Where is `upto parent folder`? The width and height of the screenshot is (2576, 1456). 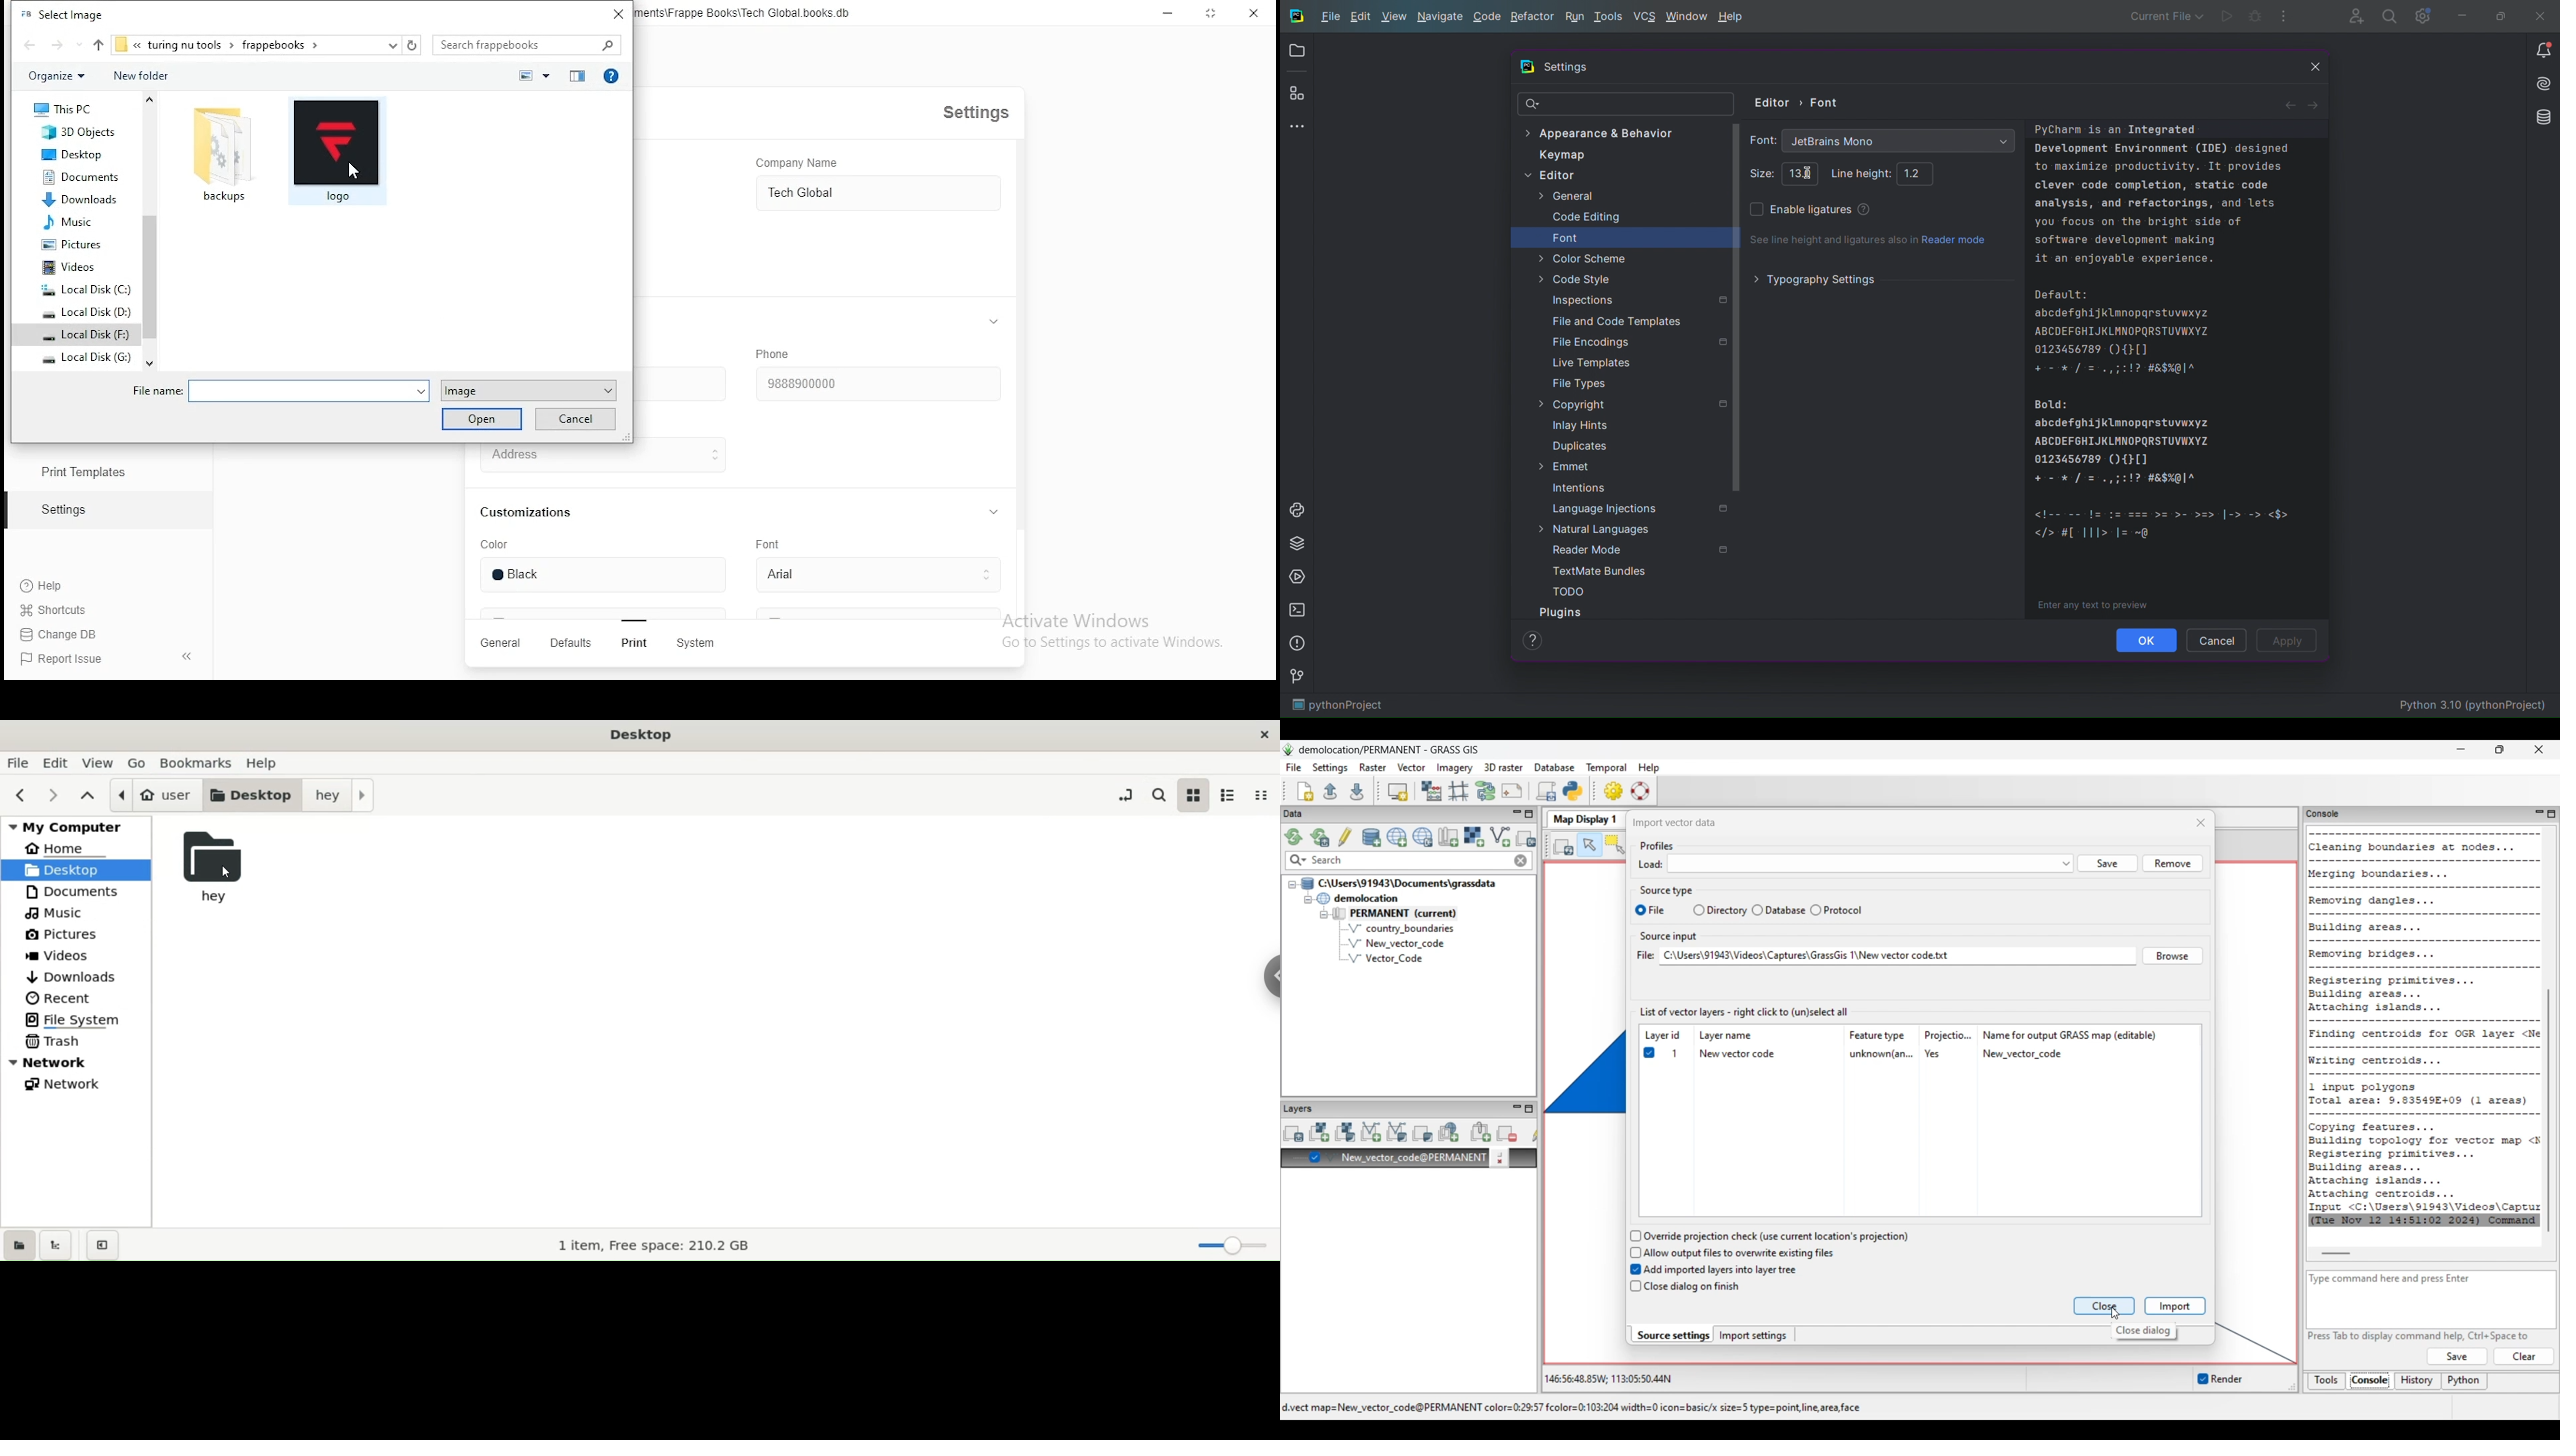 upto parent folder is located at coordinates (98, 45).